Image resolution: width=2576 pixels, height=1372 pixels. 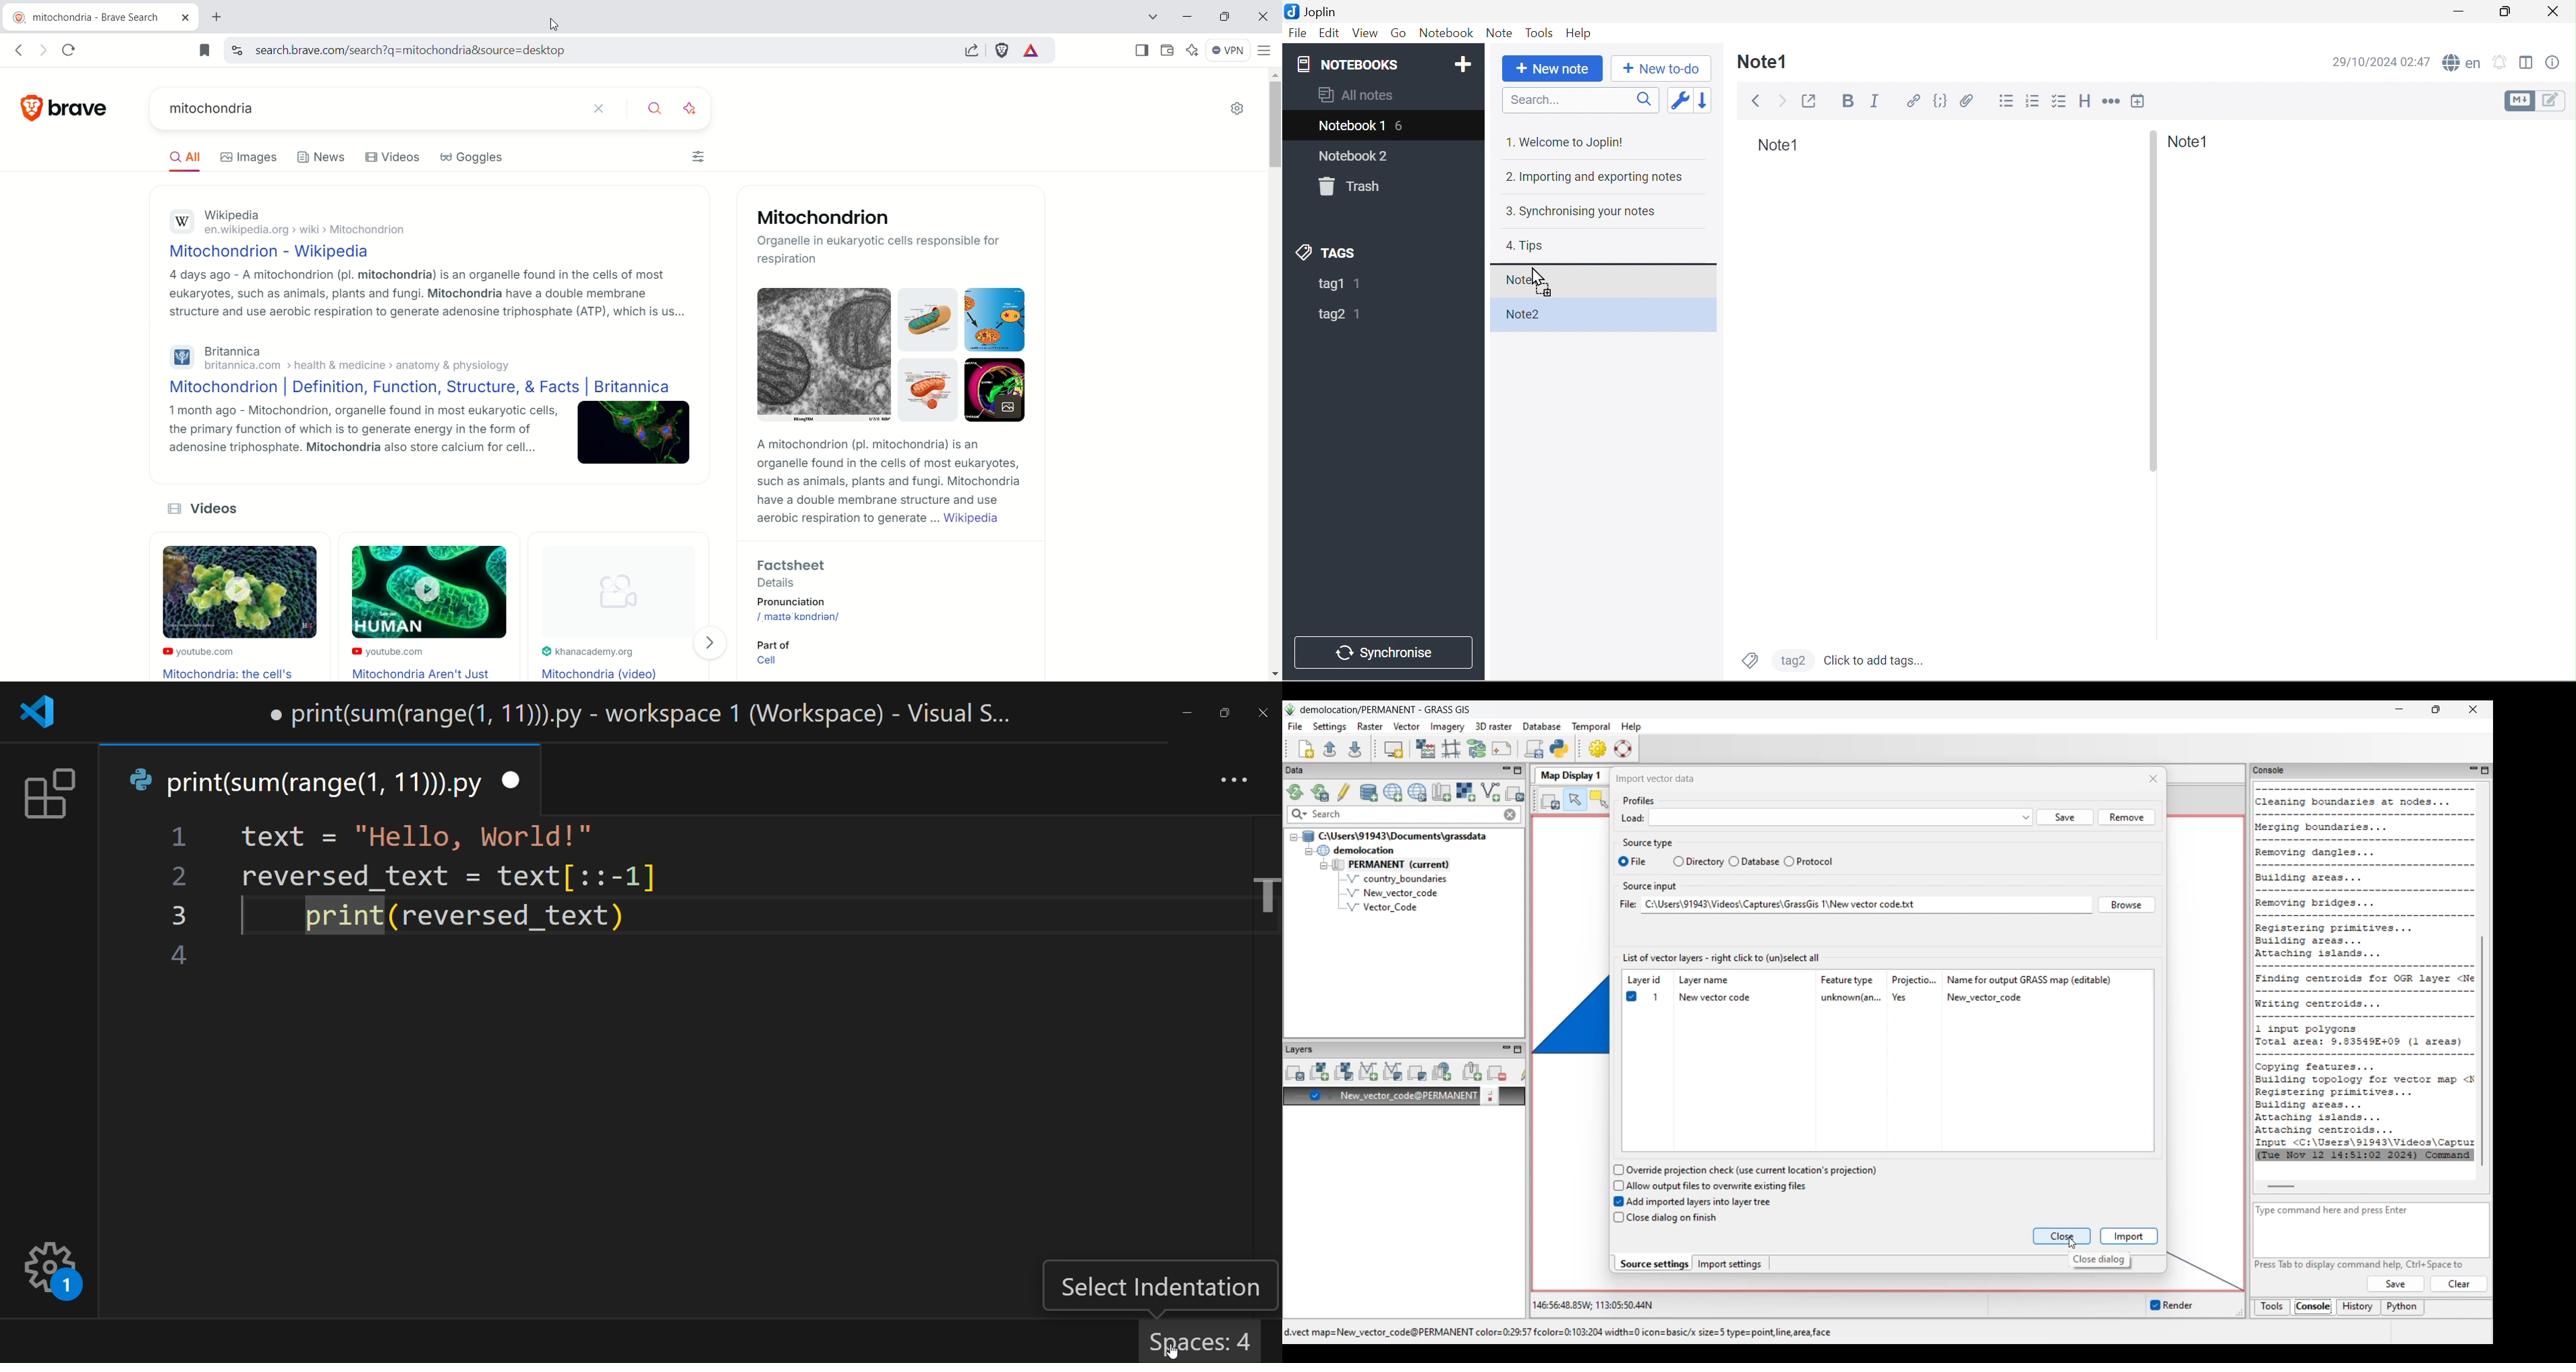 I want to click on Note2, so click(x=1524, y=314).